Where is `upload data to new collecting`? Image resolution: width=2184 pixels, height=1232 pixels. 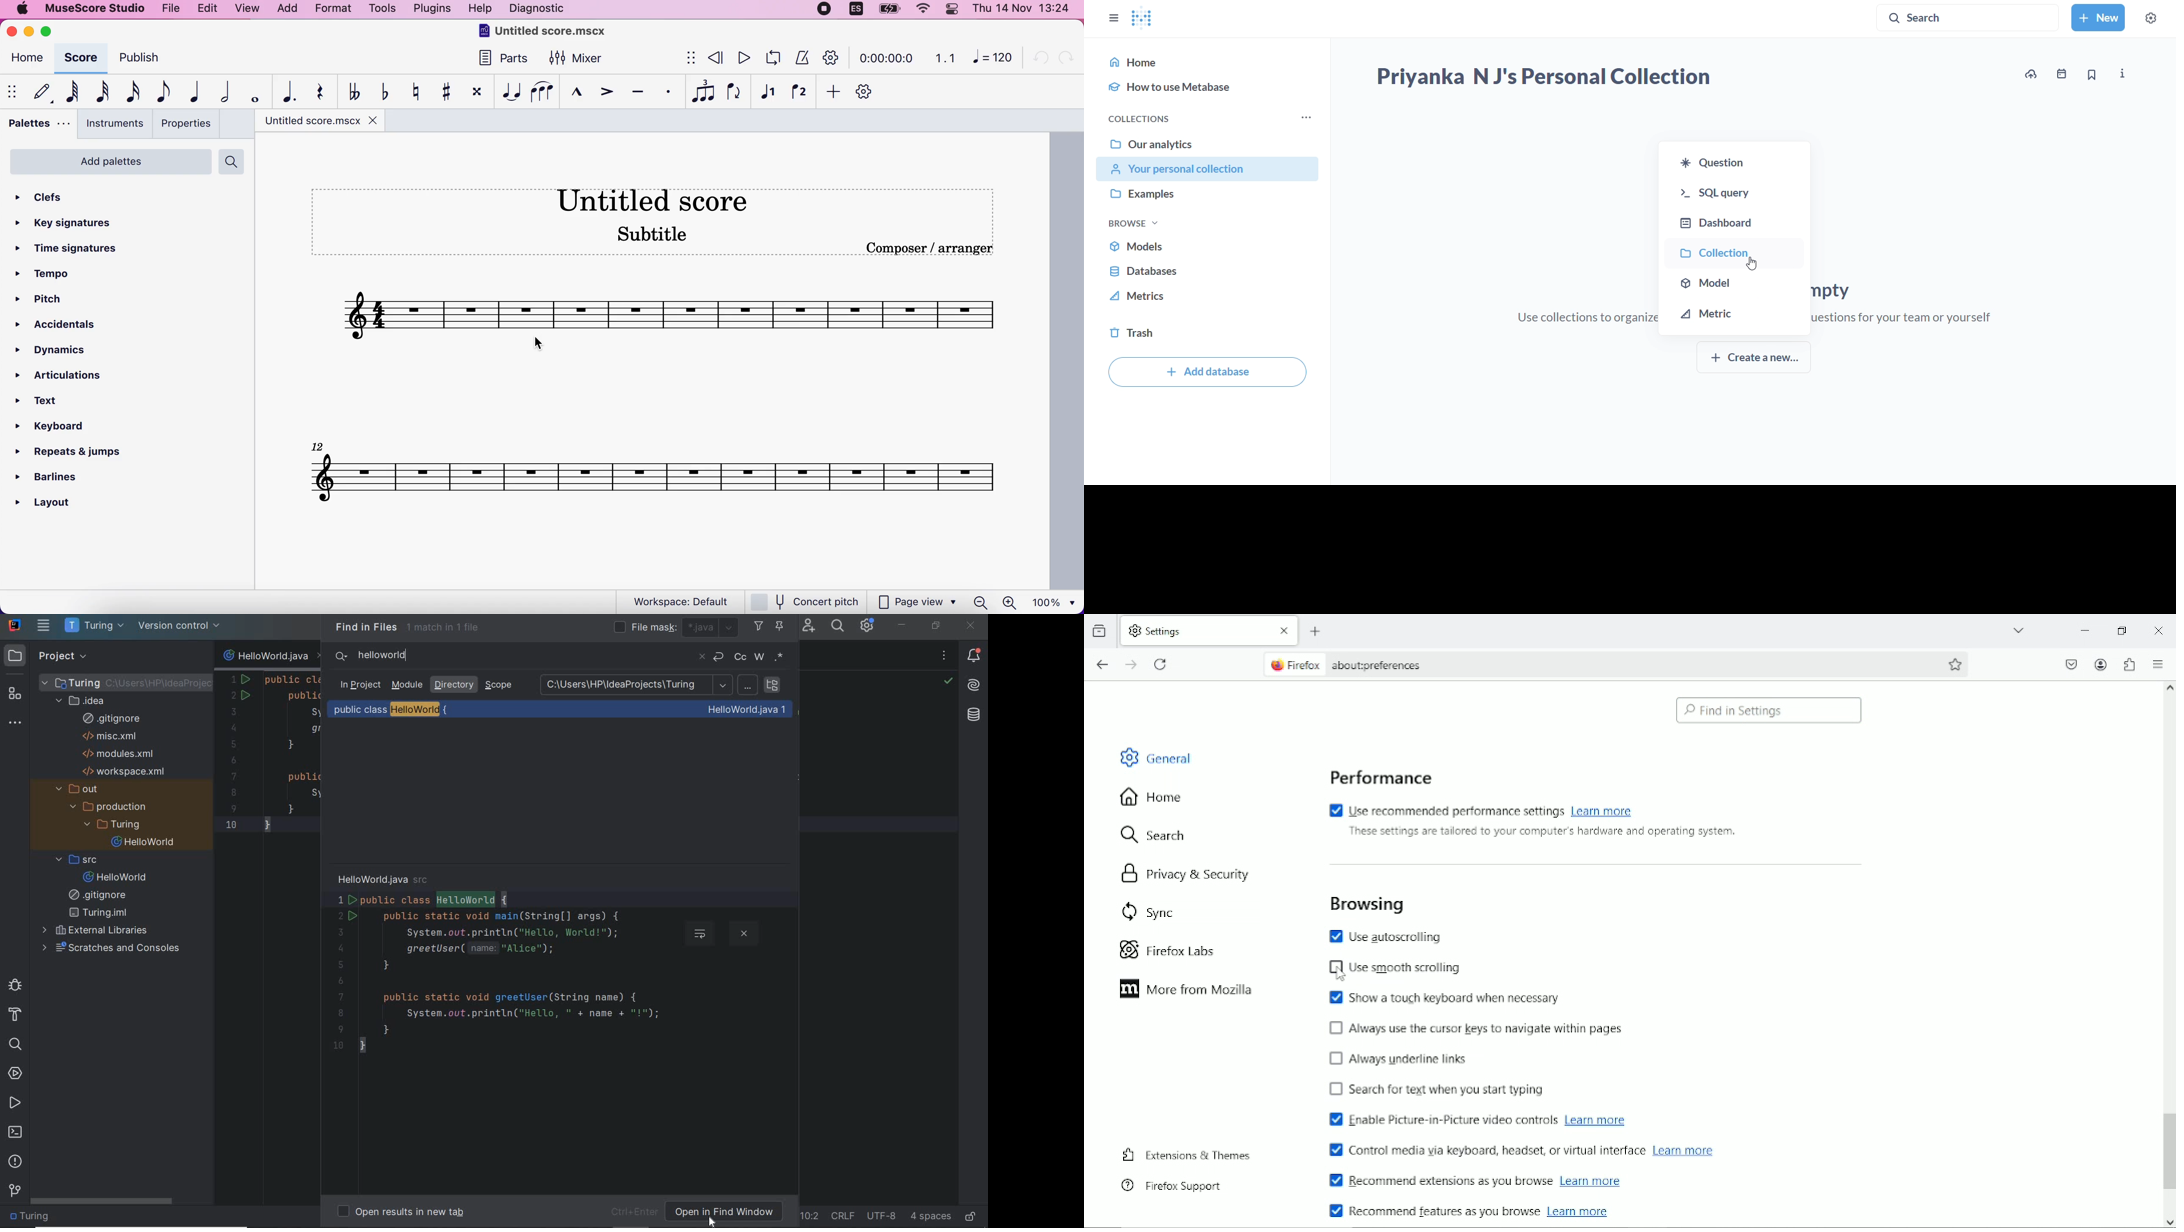
upload data to new collecting is located at coordinates (2029, 75).